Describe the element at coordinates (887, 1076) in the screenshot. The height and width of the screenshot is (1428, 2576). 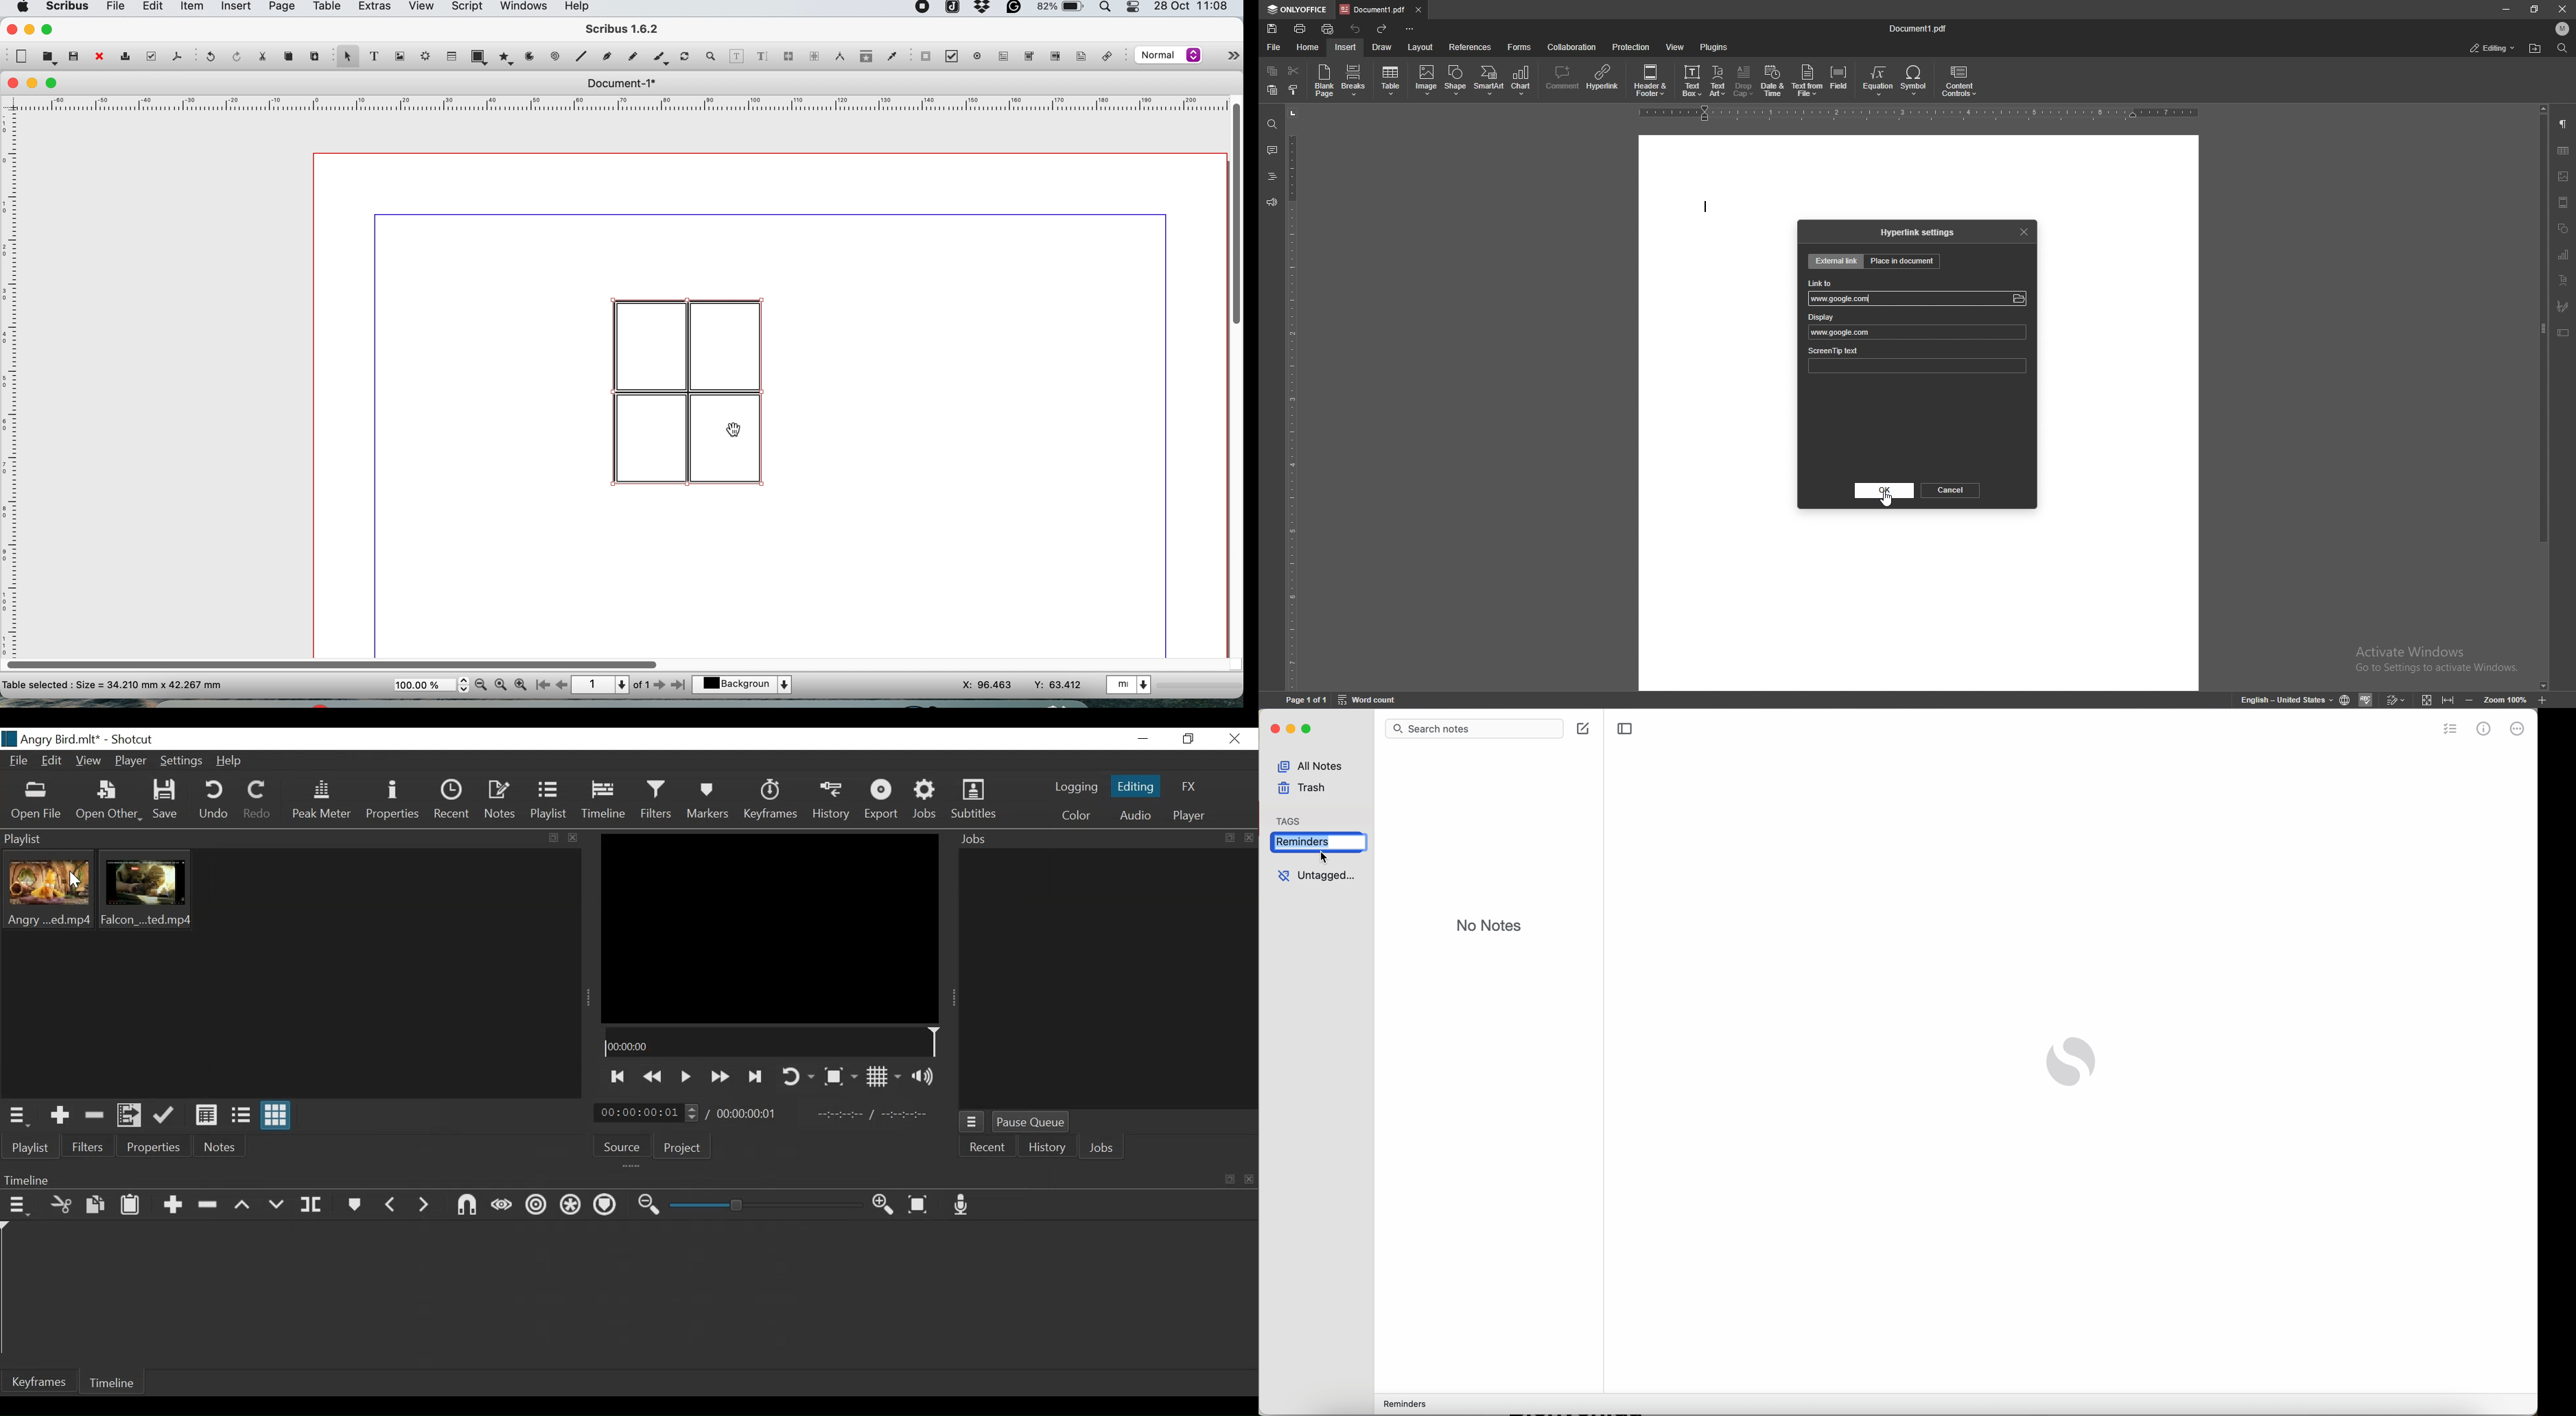
I see `Toggle display grid on player` at that location.